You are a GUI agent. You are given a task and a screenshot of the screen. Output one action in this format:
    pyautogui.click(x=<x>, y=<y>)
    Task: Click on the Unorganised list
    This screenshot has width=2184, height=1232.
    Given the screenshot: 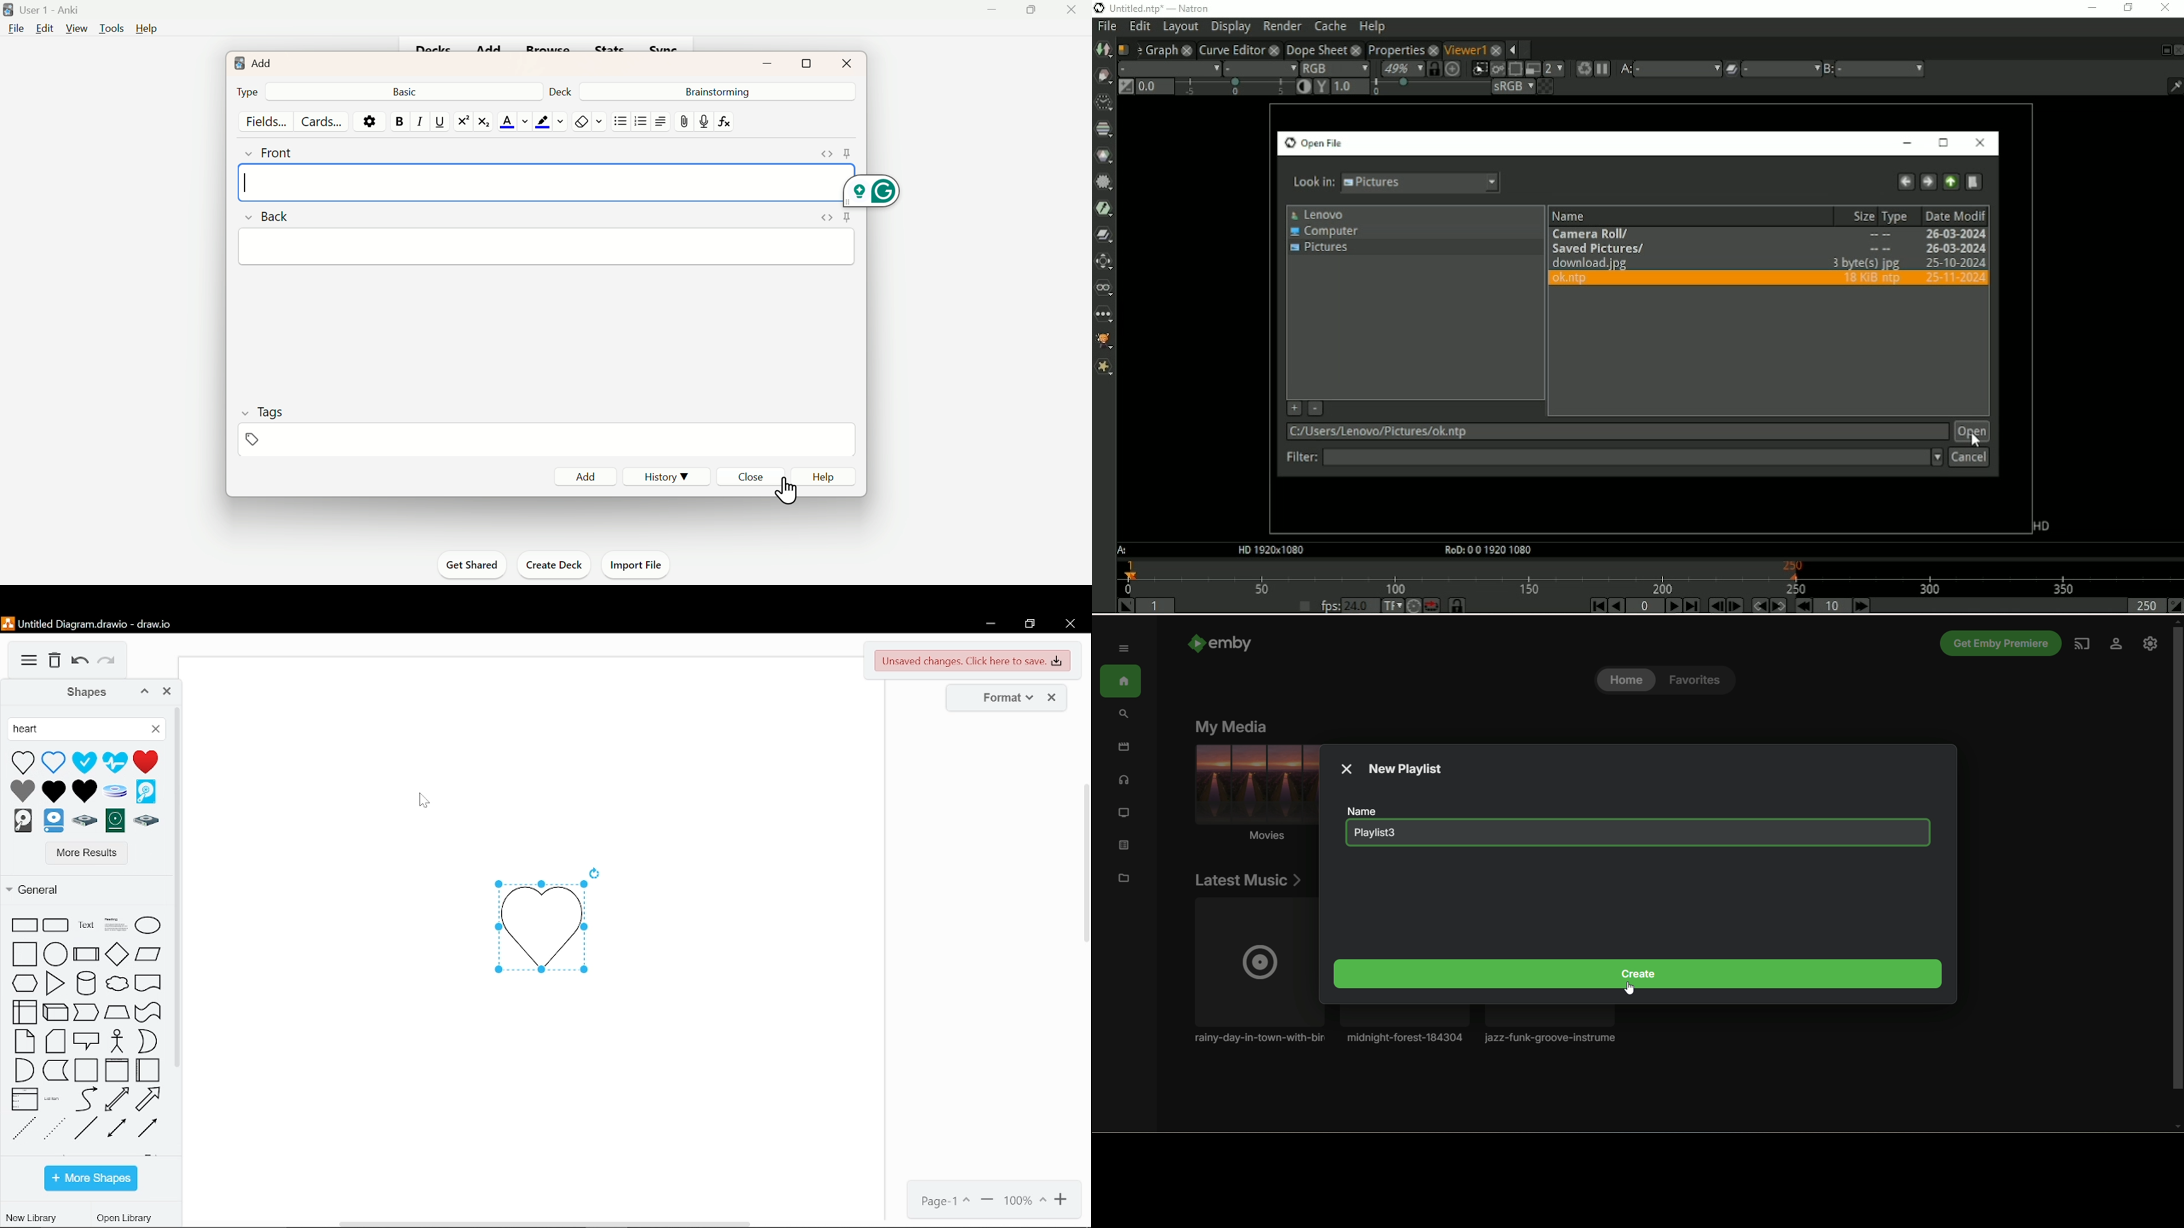 What is the action you would take?
    pyautogui.click(x=621, y=121)
    